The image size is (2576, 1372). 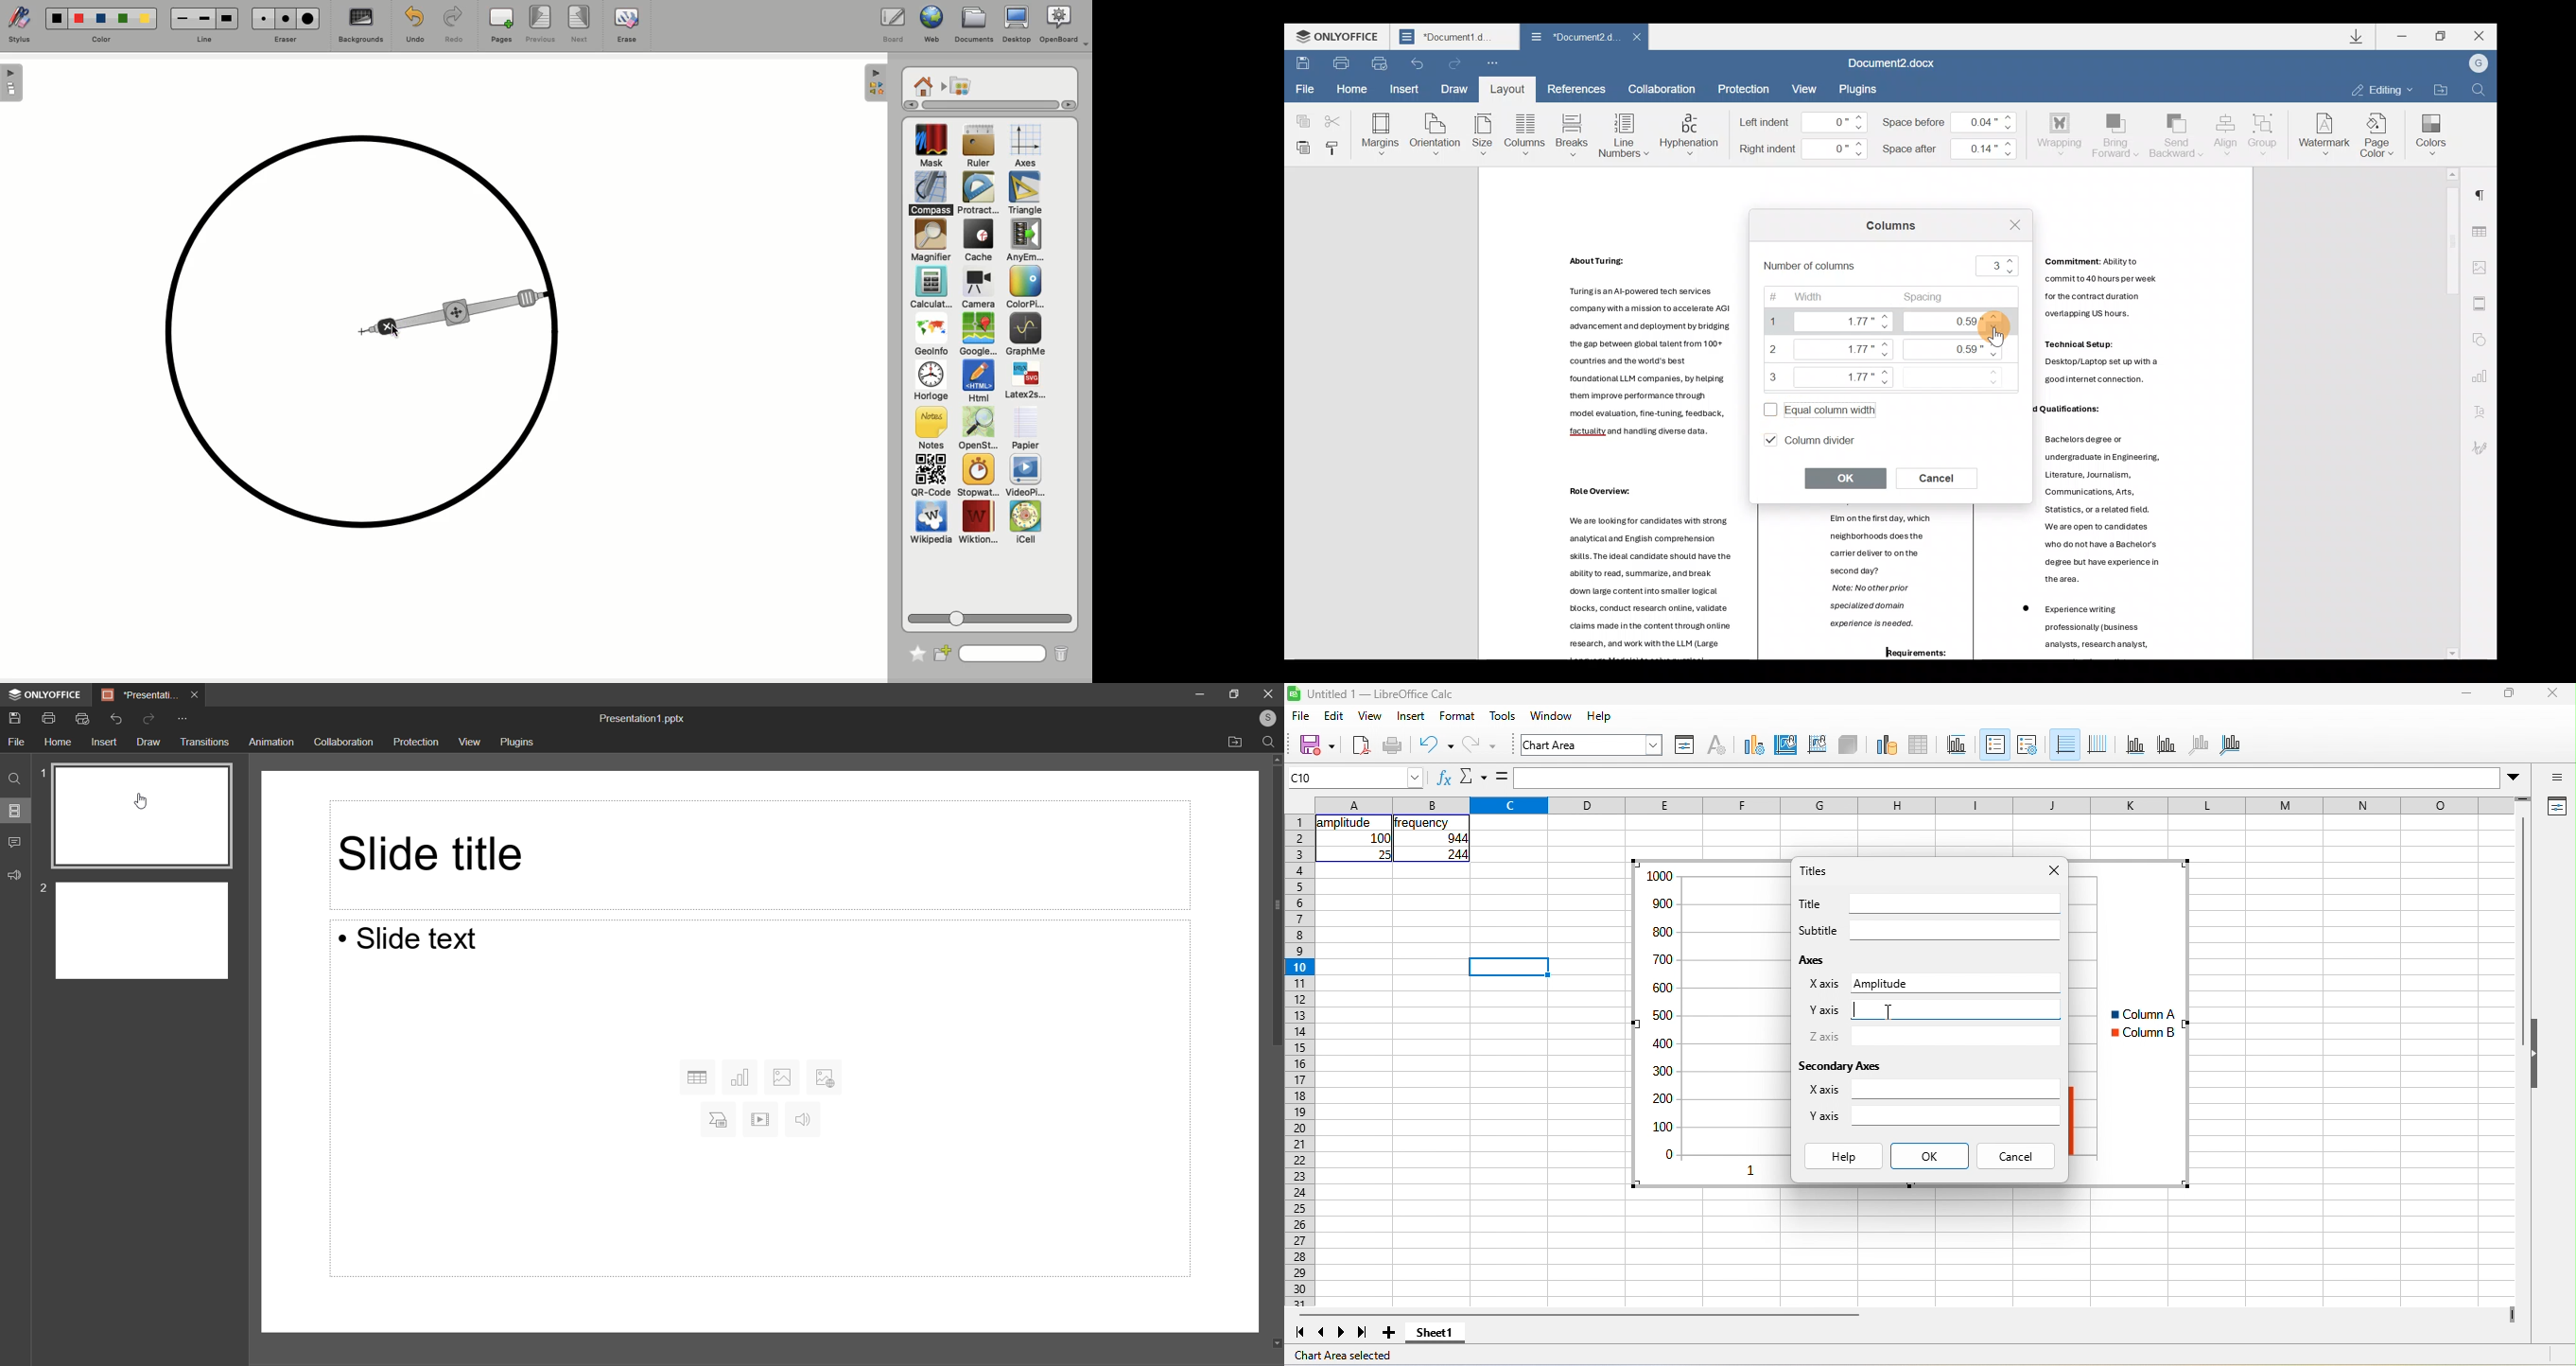 I want to click on next sheet, so click(x=1341, y=1333).